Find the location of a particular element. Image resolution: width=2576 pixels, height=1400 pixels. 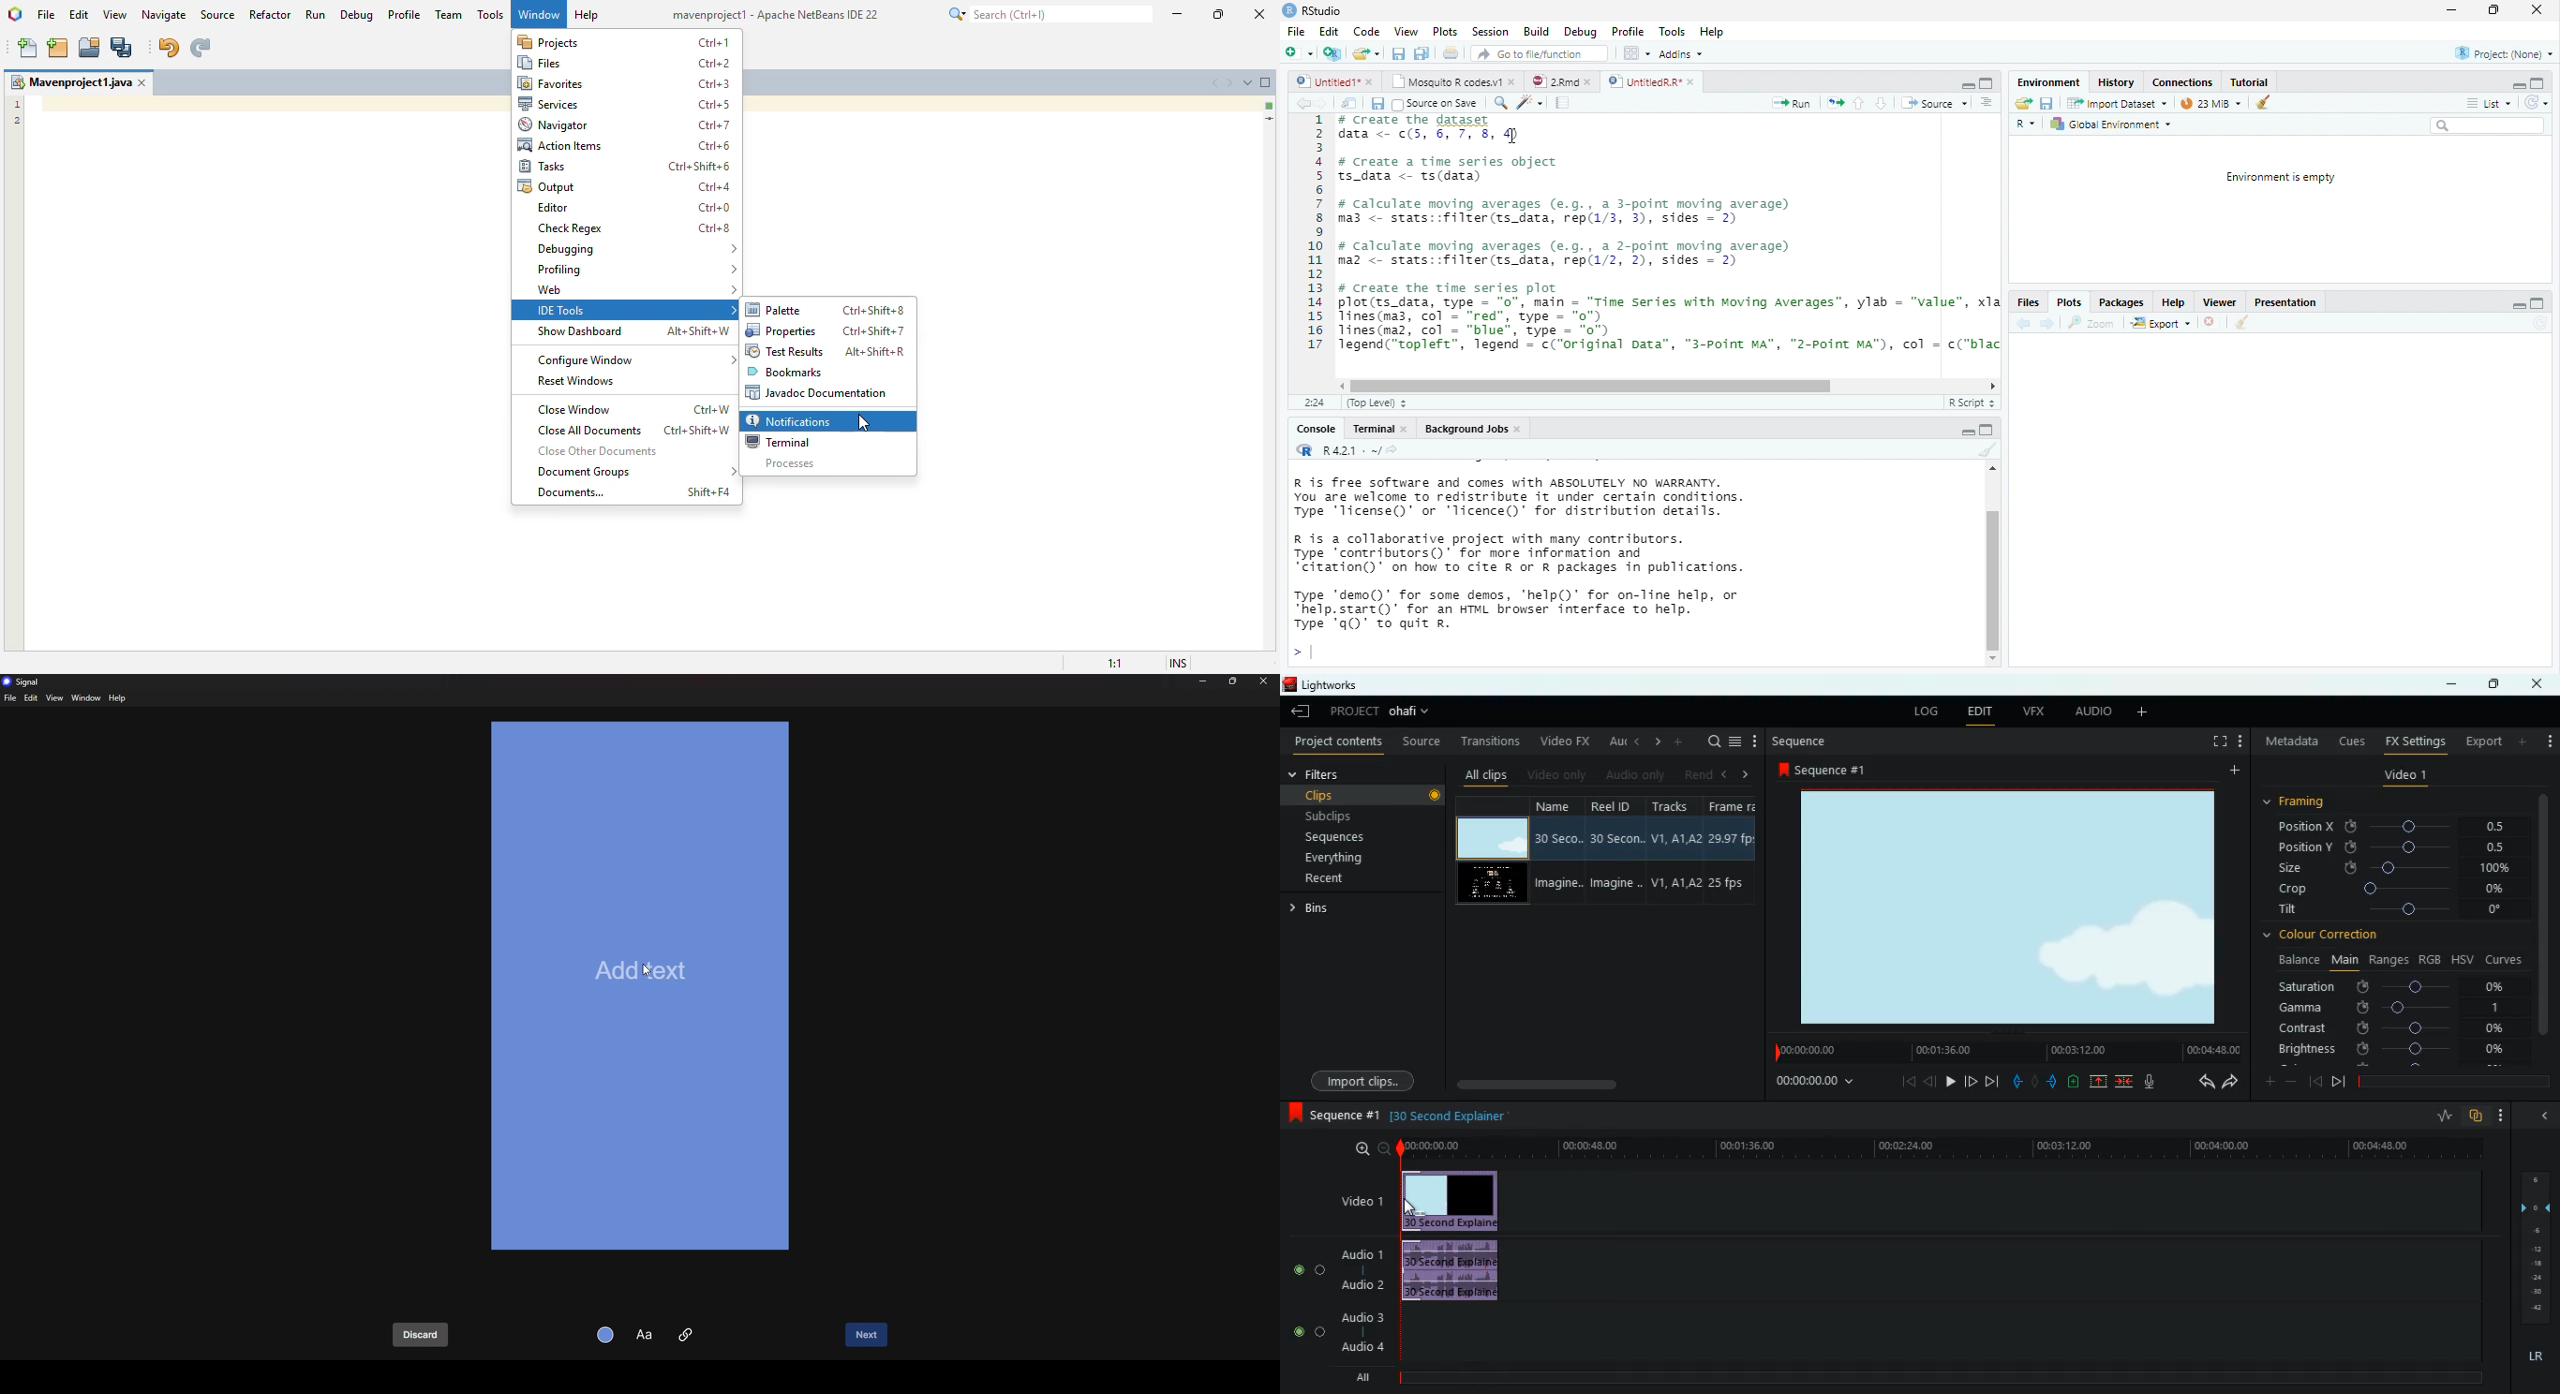

History is located at coordinates (2116, 82).